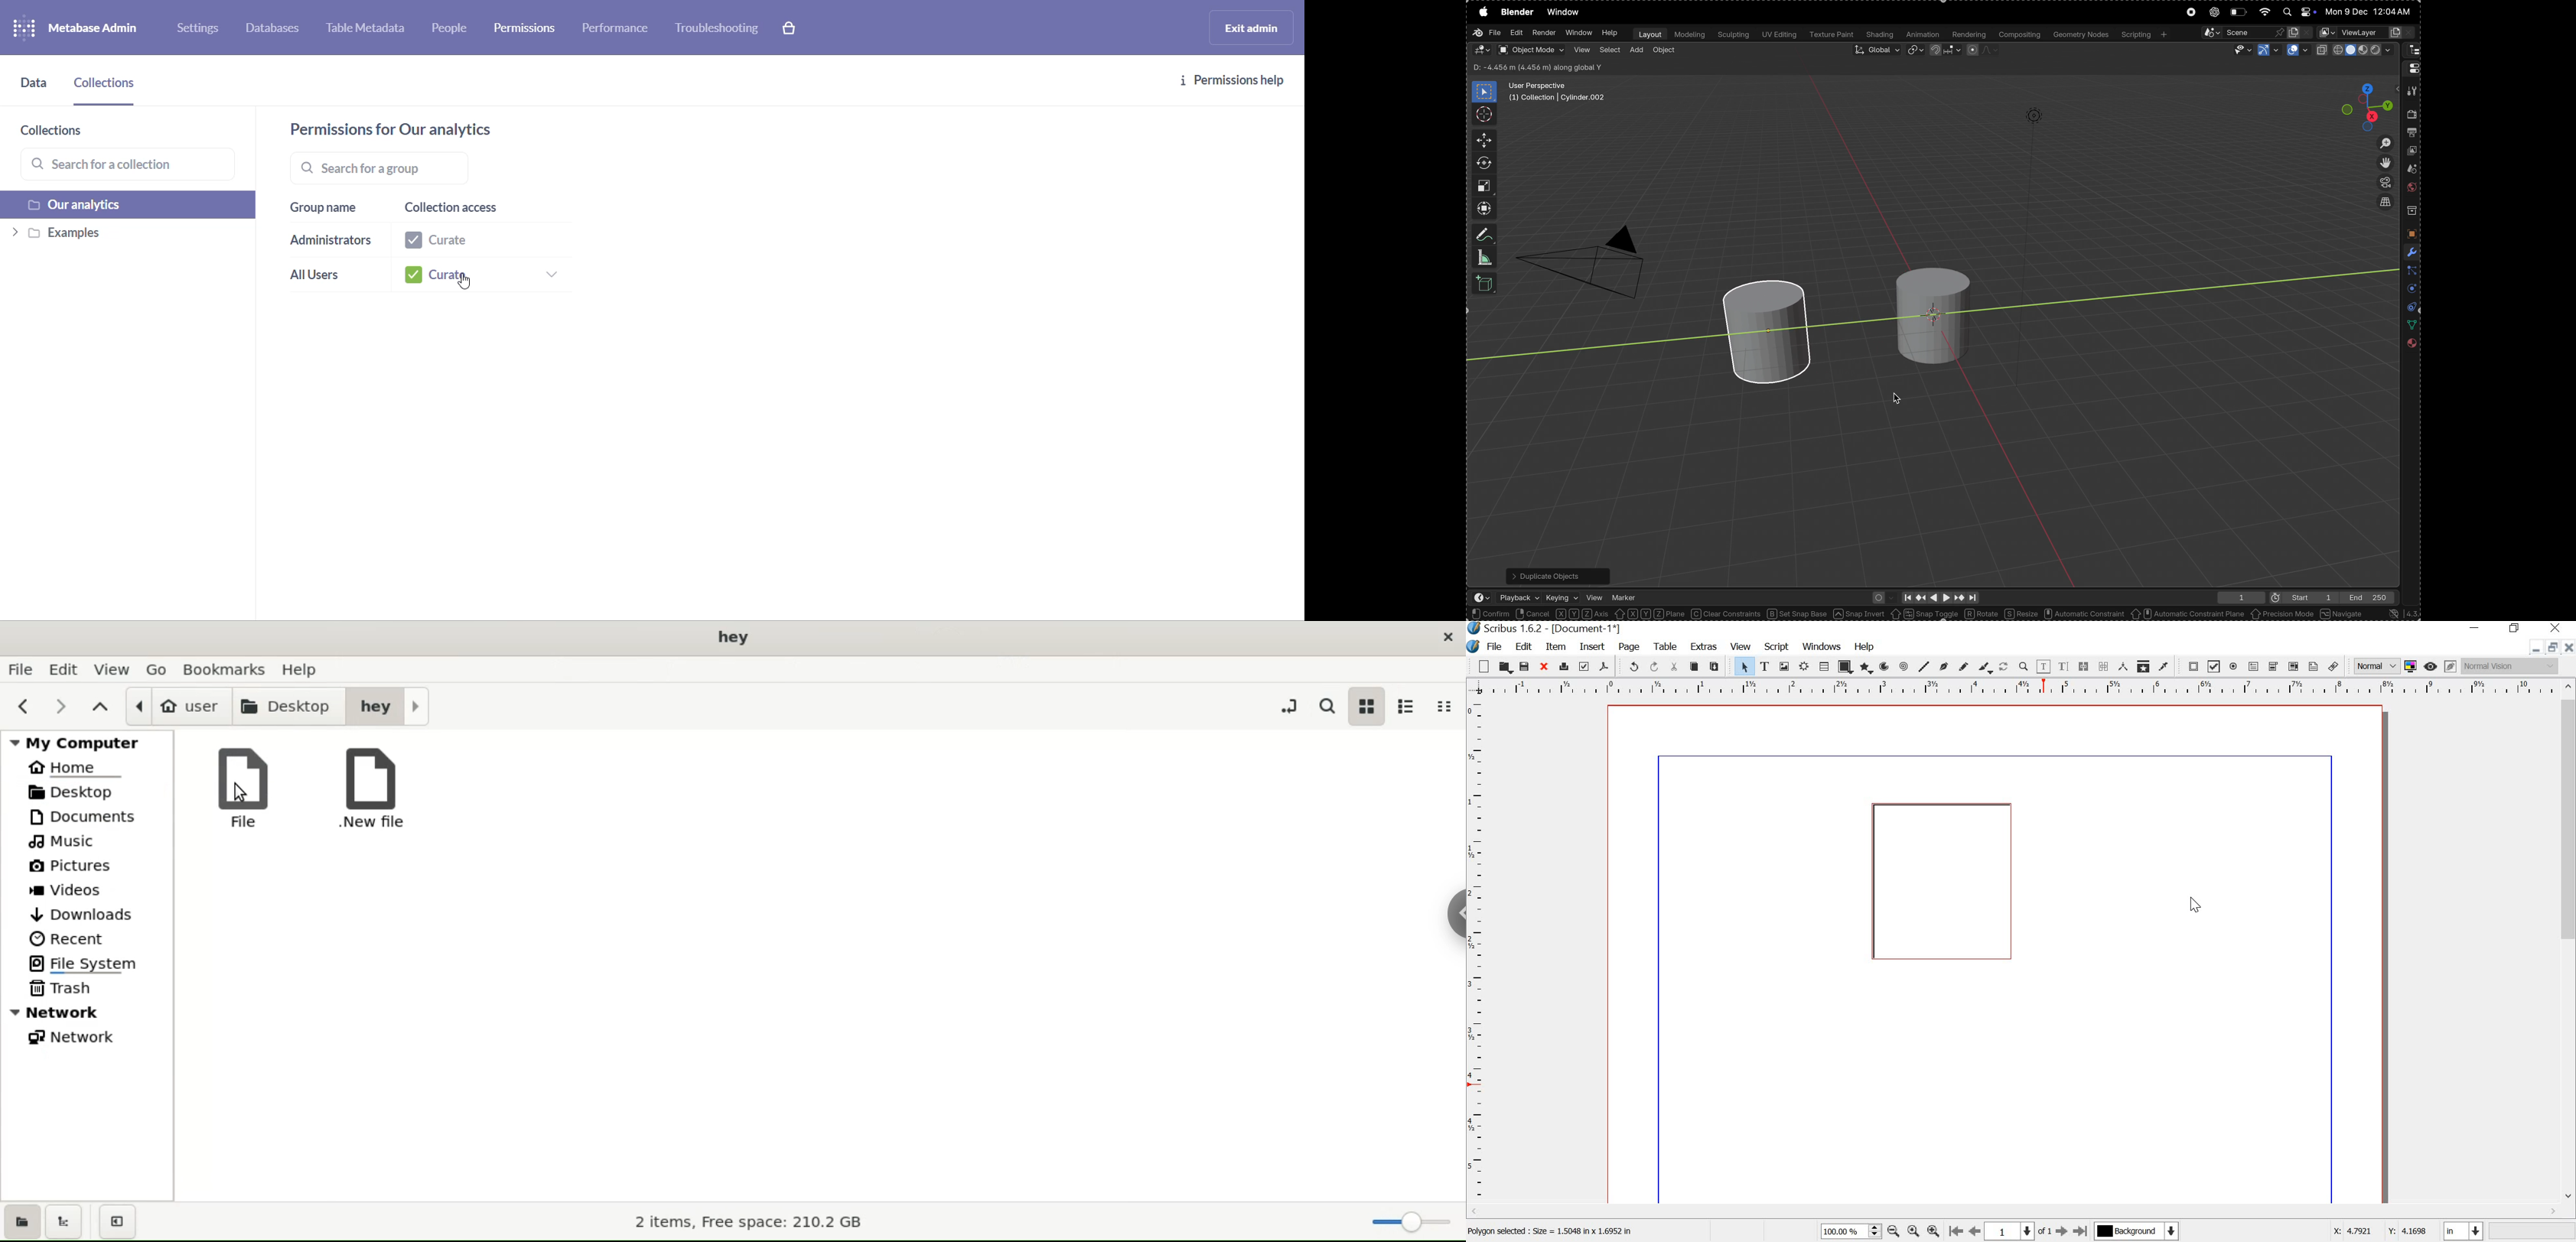 This screenshot has height=1260, width=2576. I want to click on search, so click(1325, 706).